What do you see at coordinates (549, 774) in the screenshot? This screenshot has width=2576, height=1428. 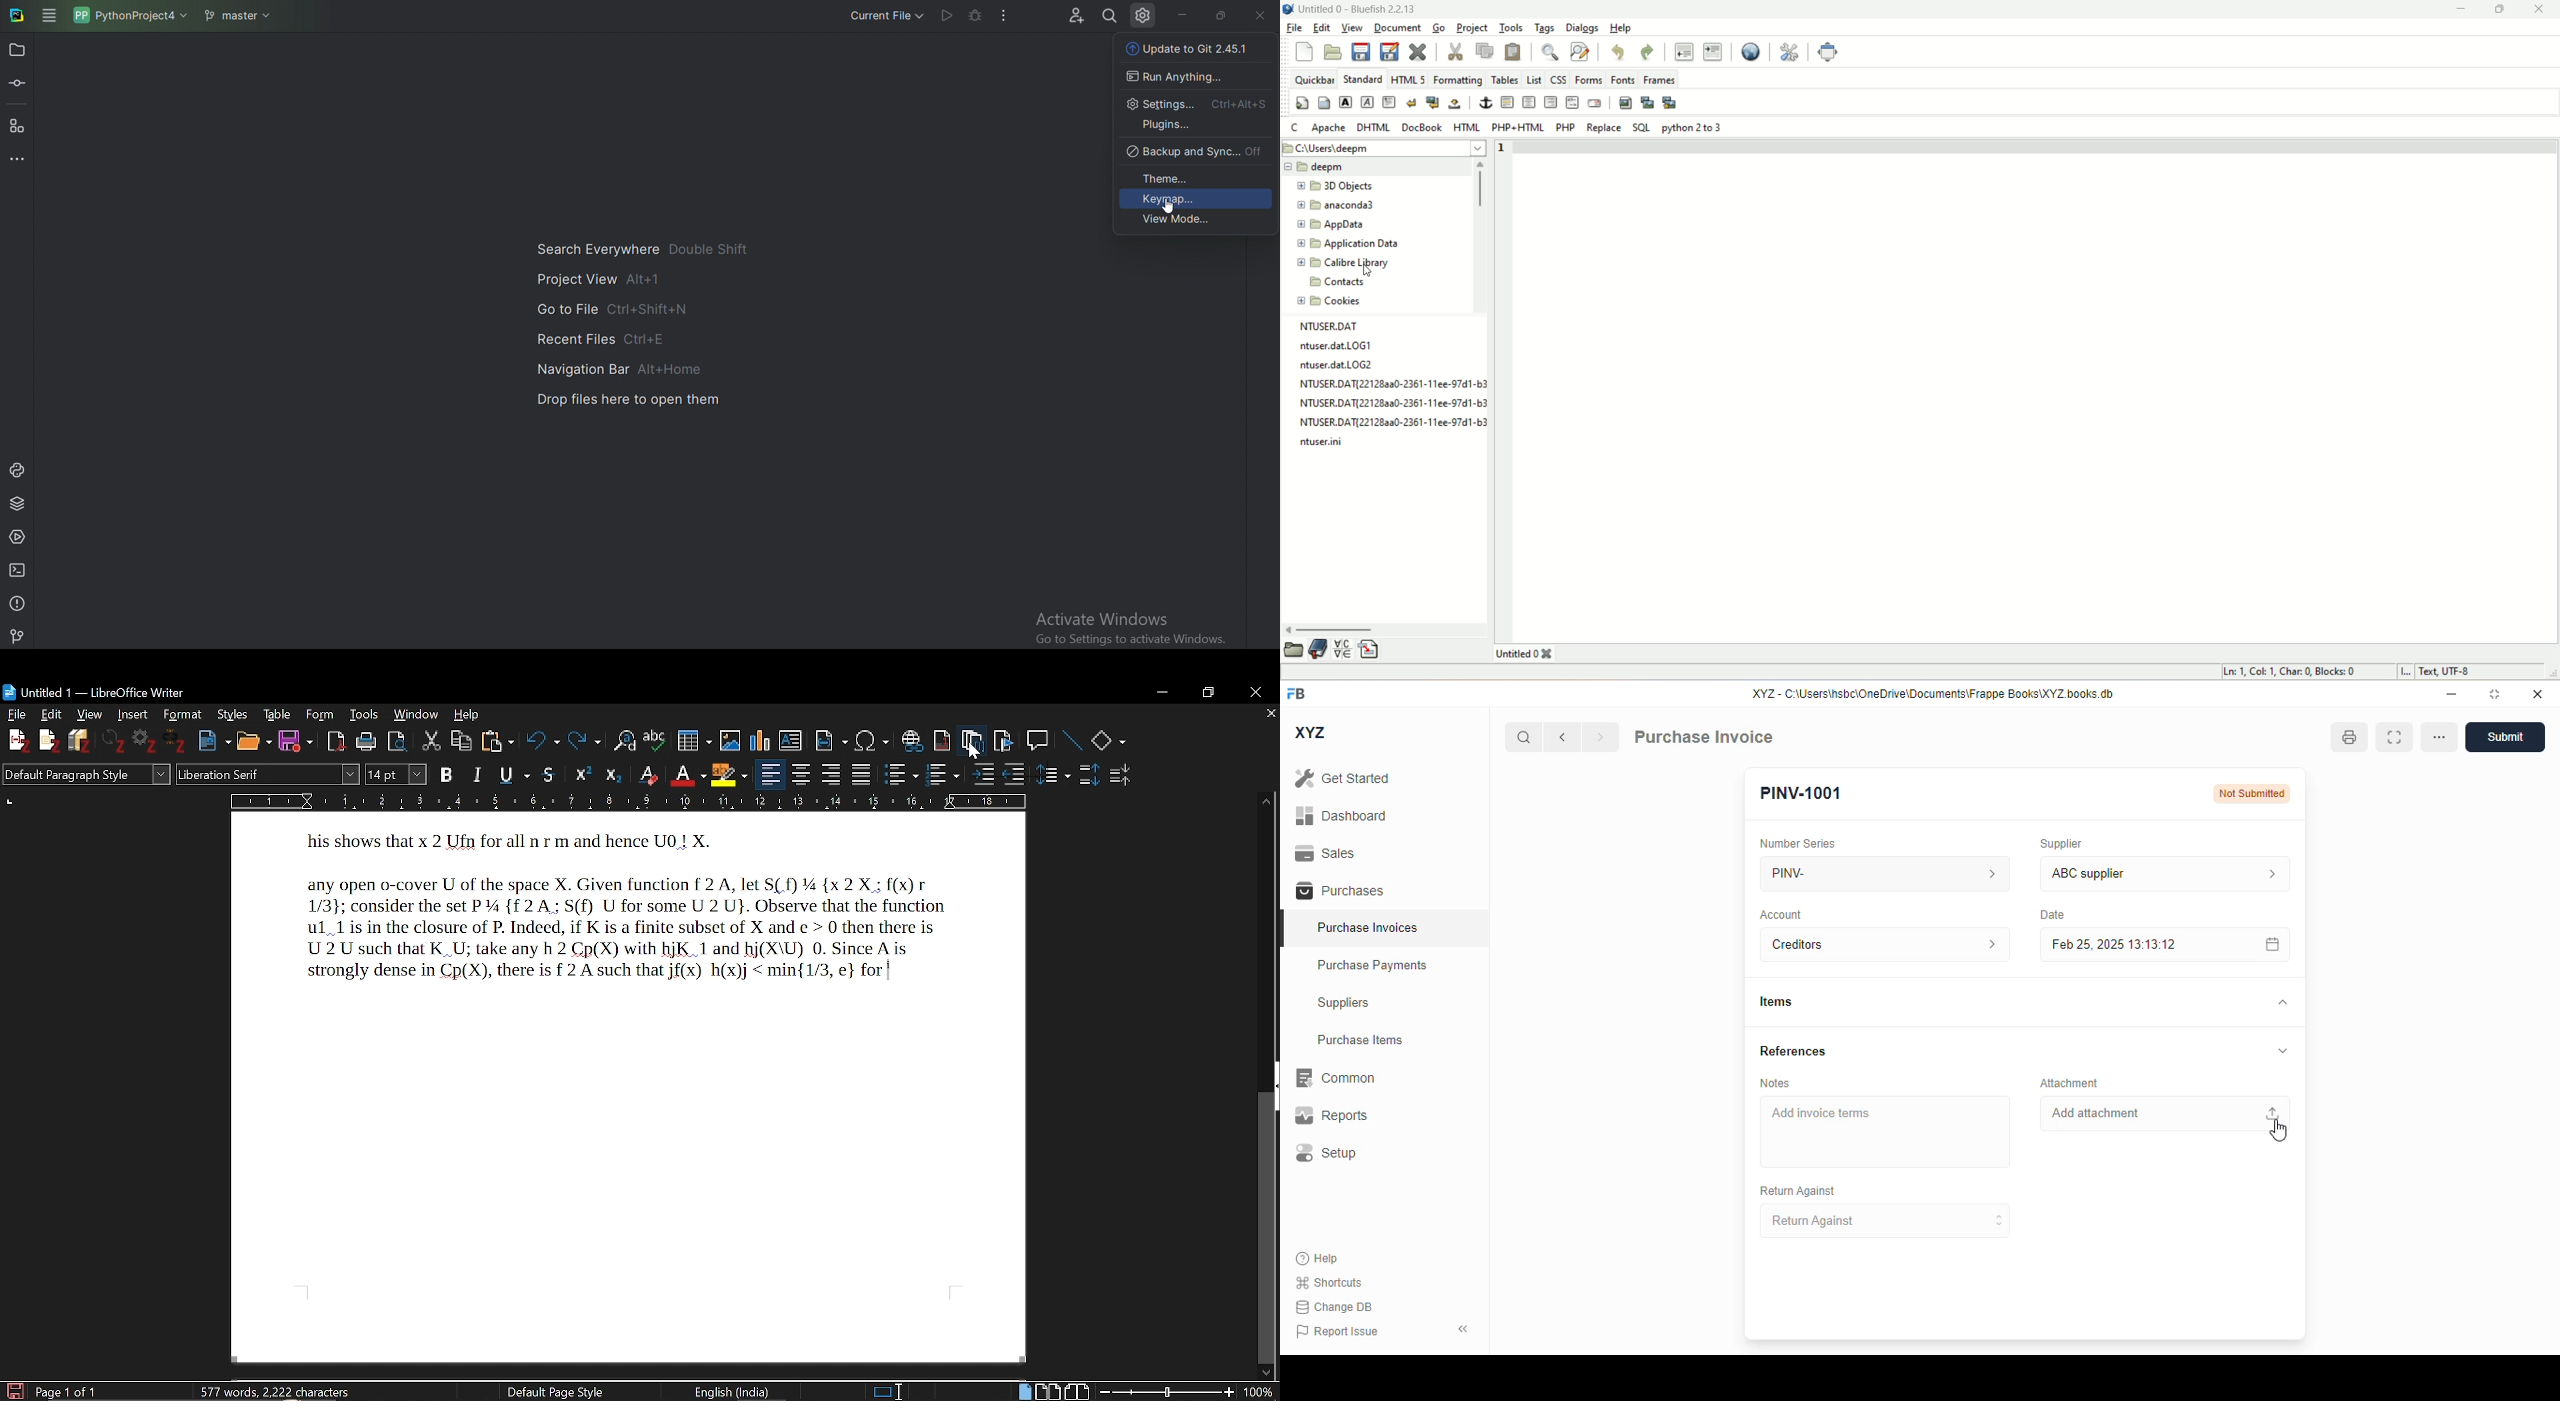 I see `Strikethrough` at bounding box center [549, 774].